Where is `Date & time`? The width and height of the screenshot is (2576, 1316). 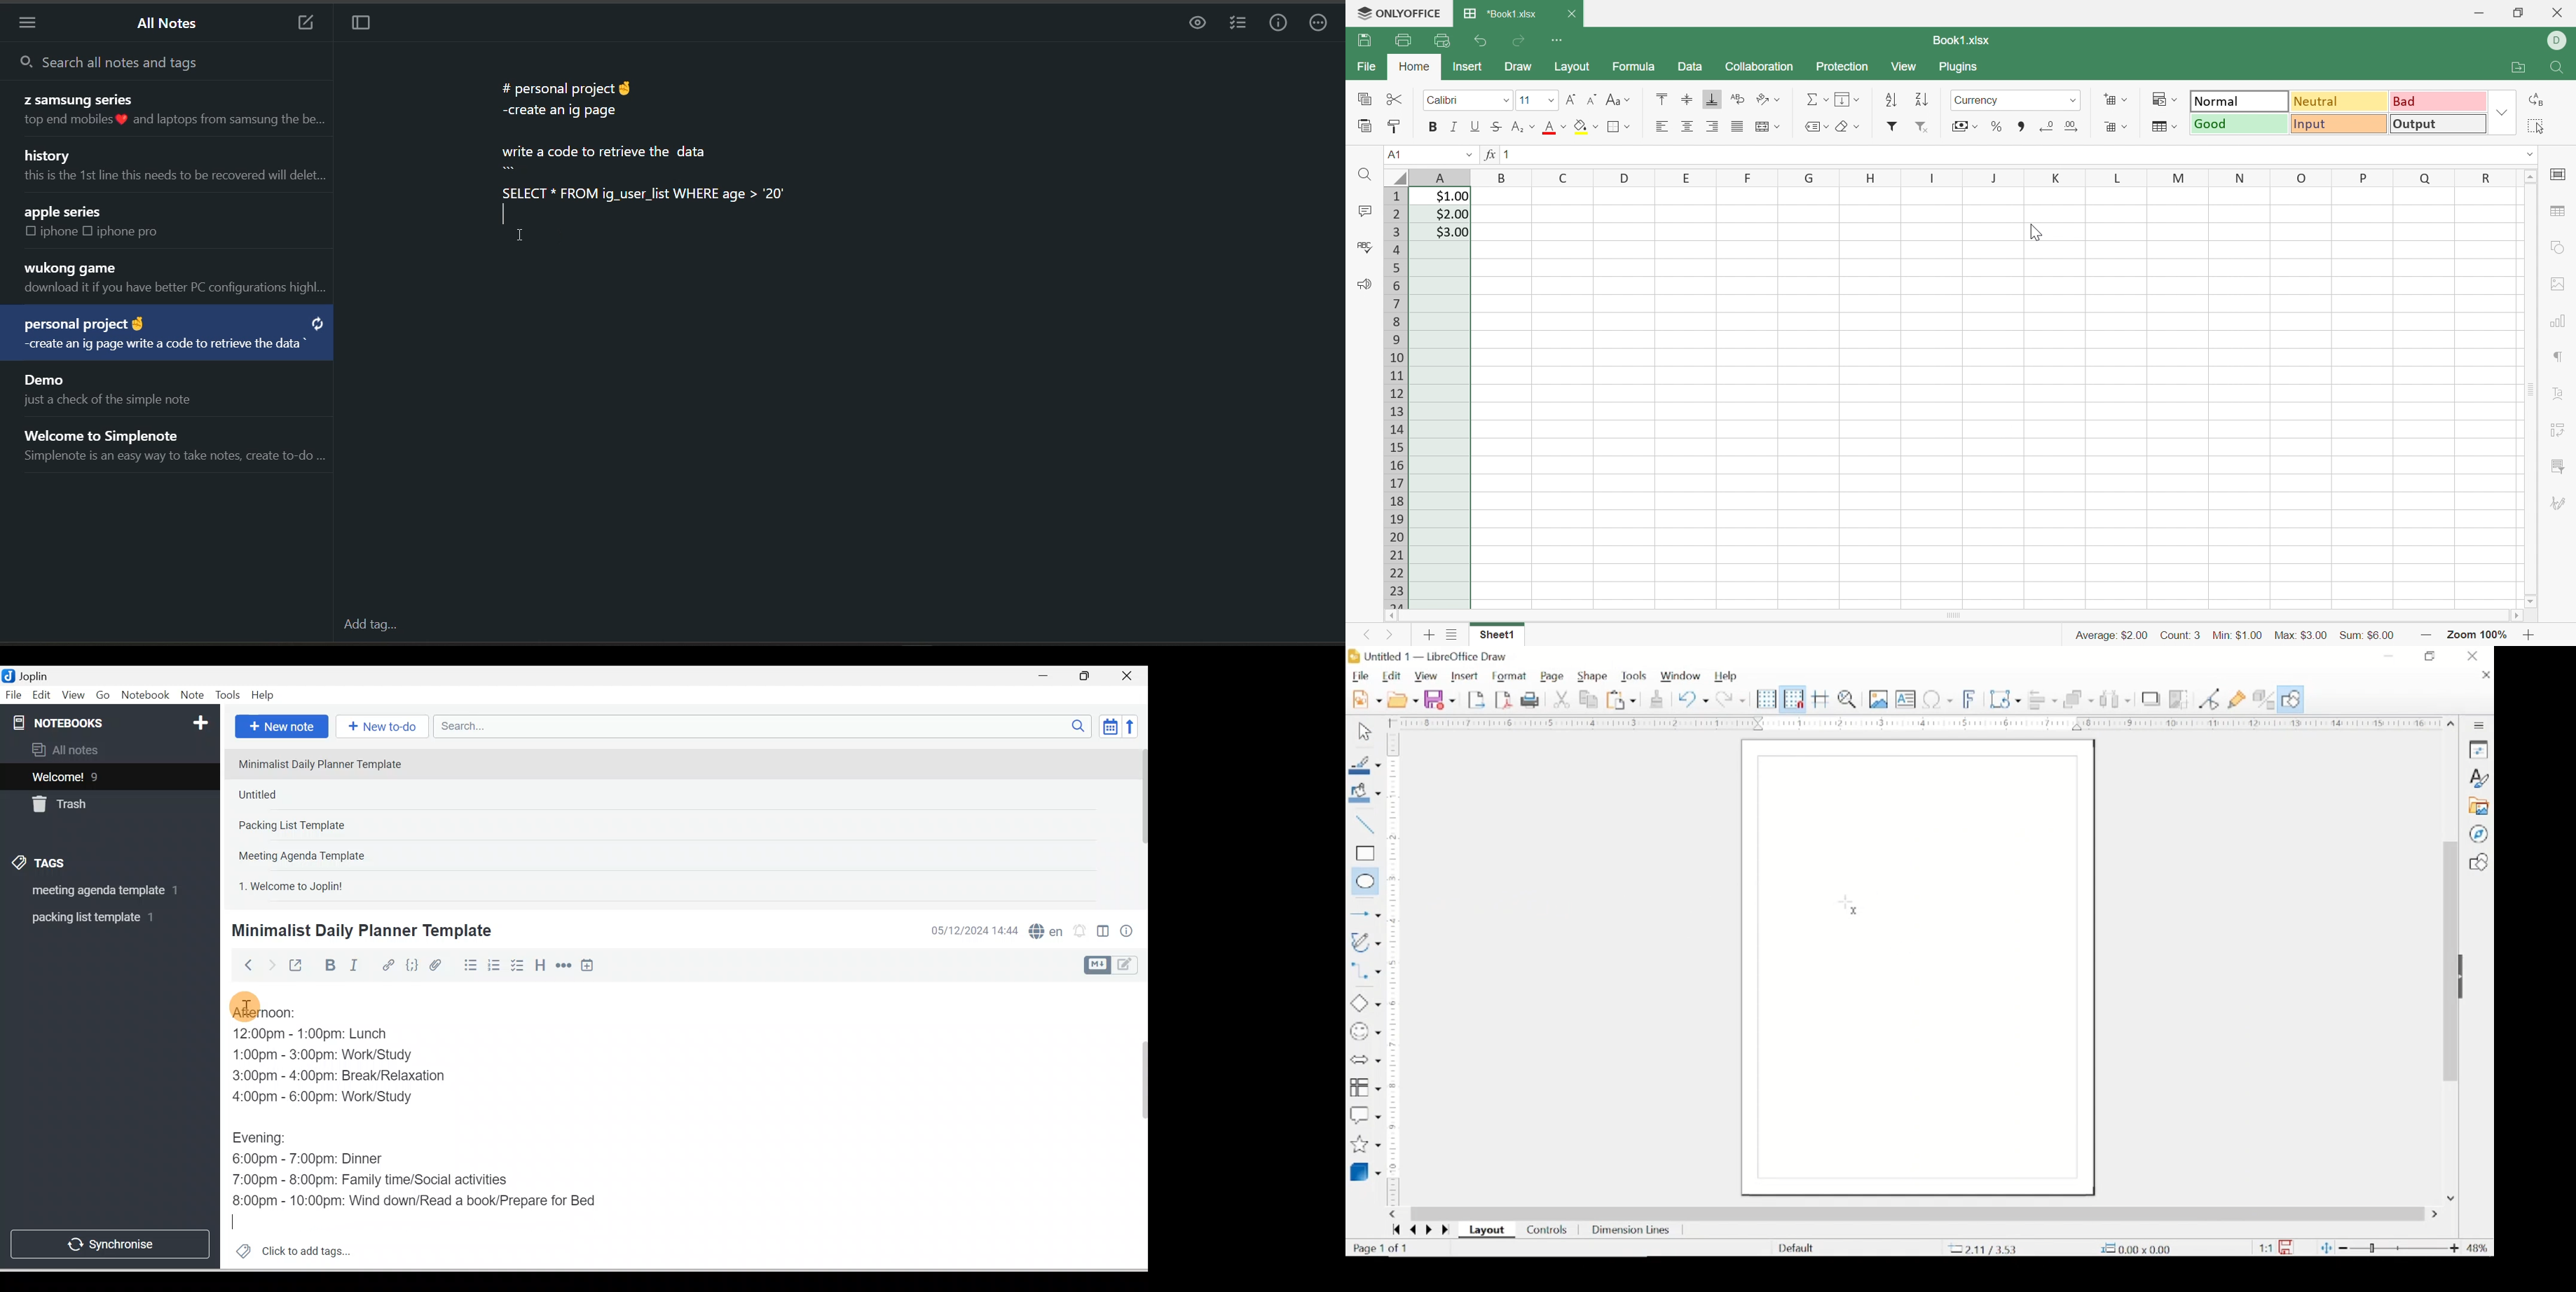 Date & time is located at coordinates (972, 931).